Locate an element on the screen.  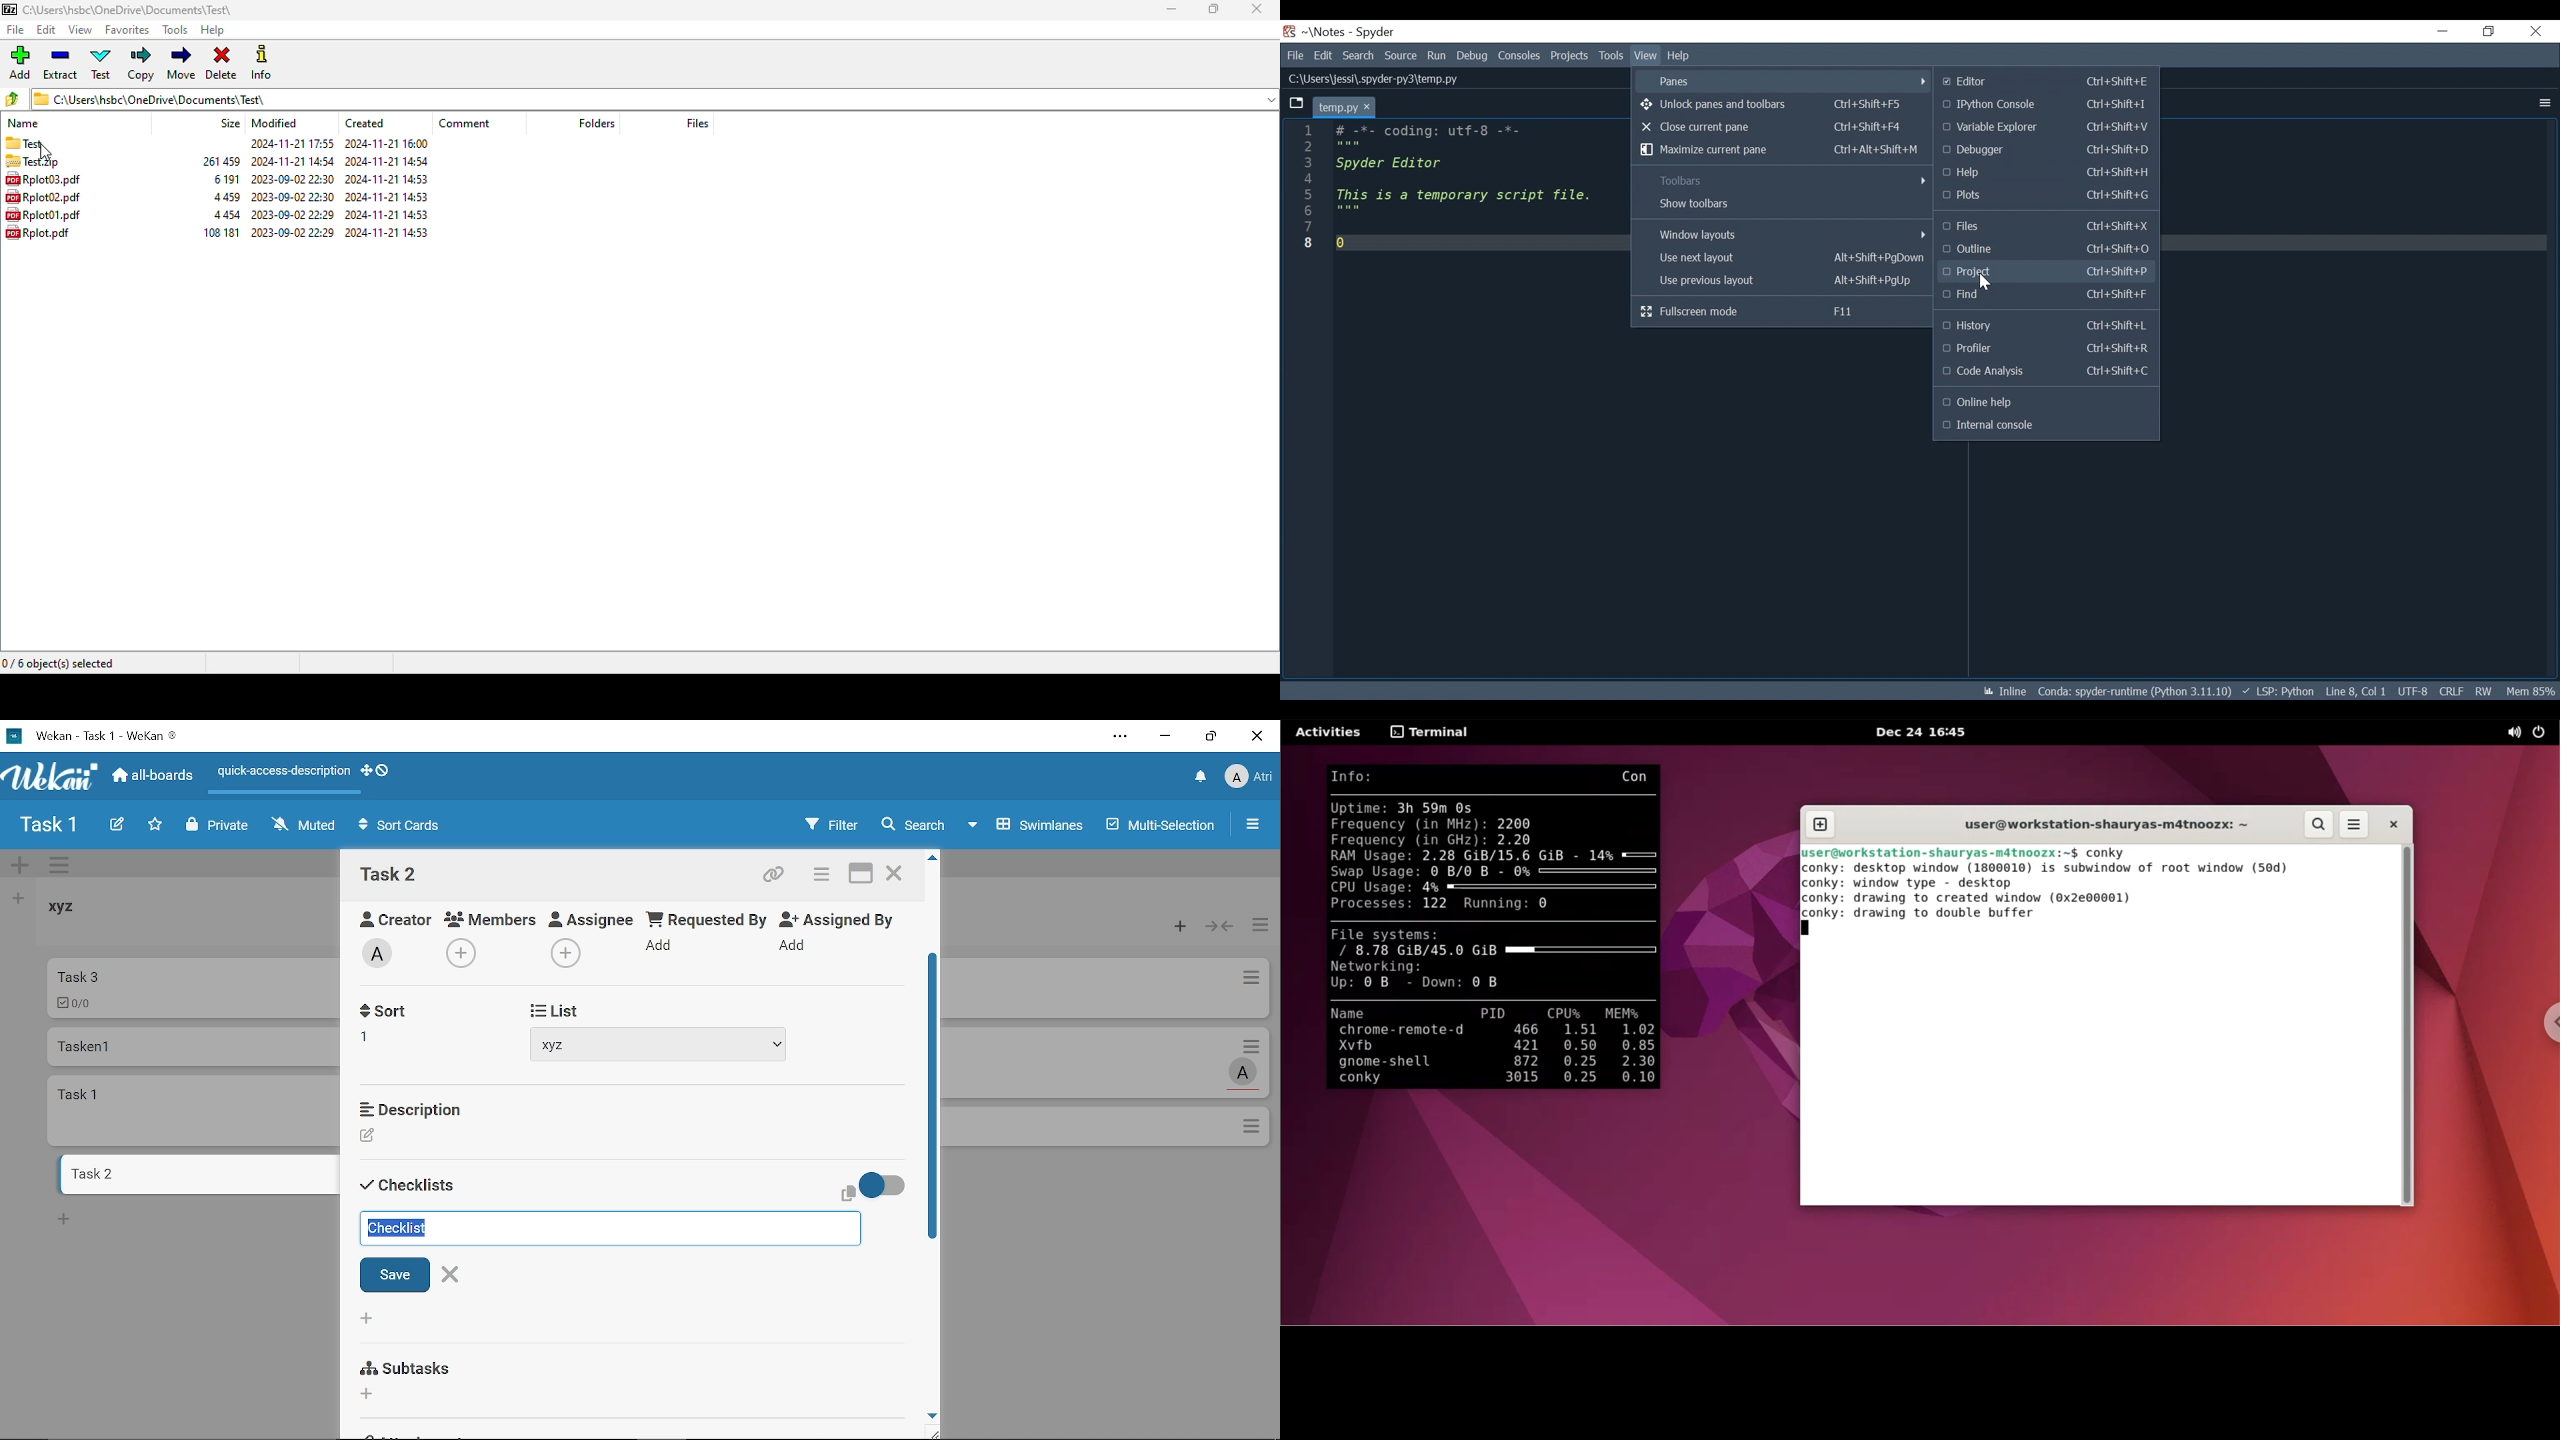
2023-09-02 22:30 is located at coordinates (294, 178).